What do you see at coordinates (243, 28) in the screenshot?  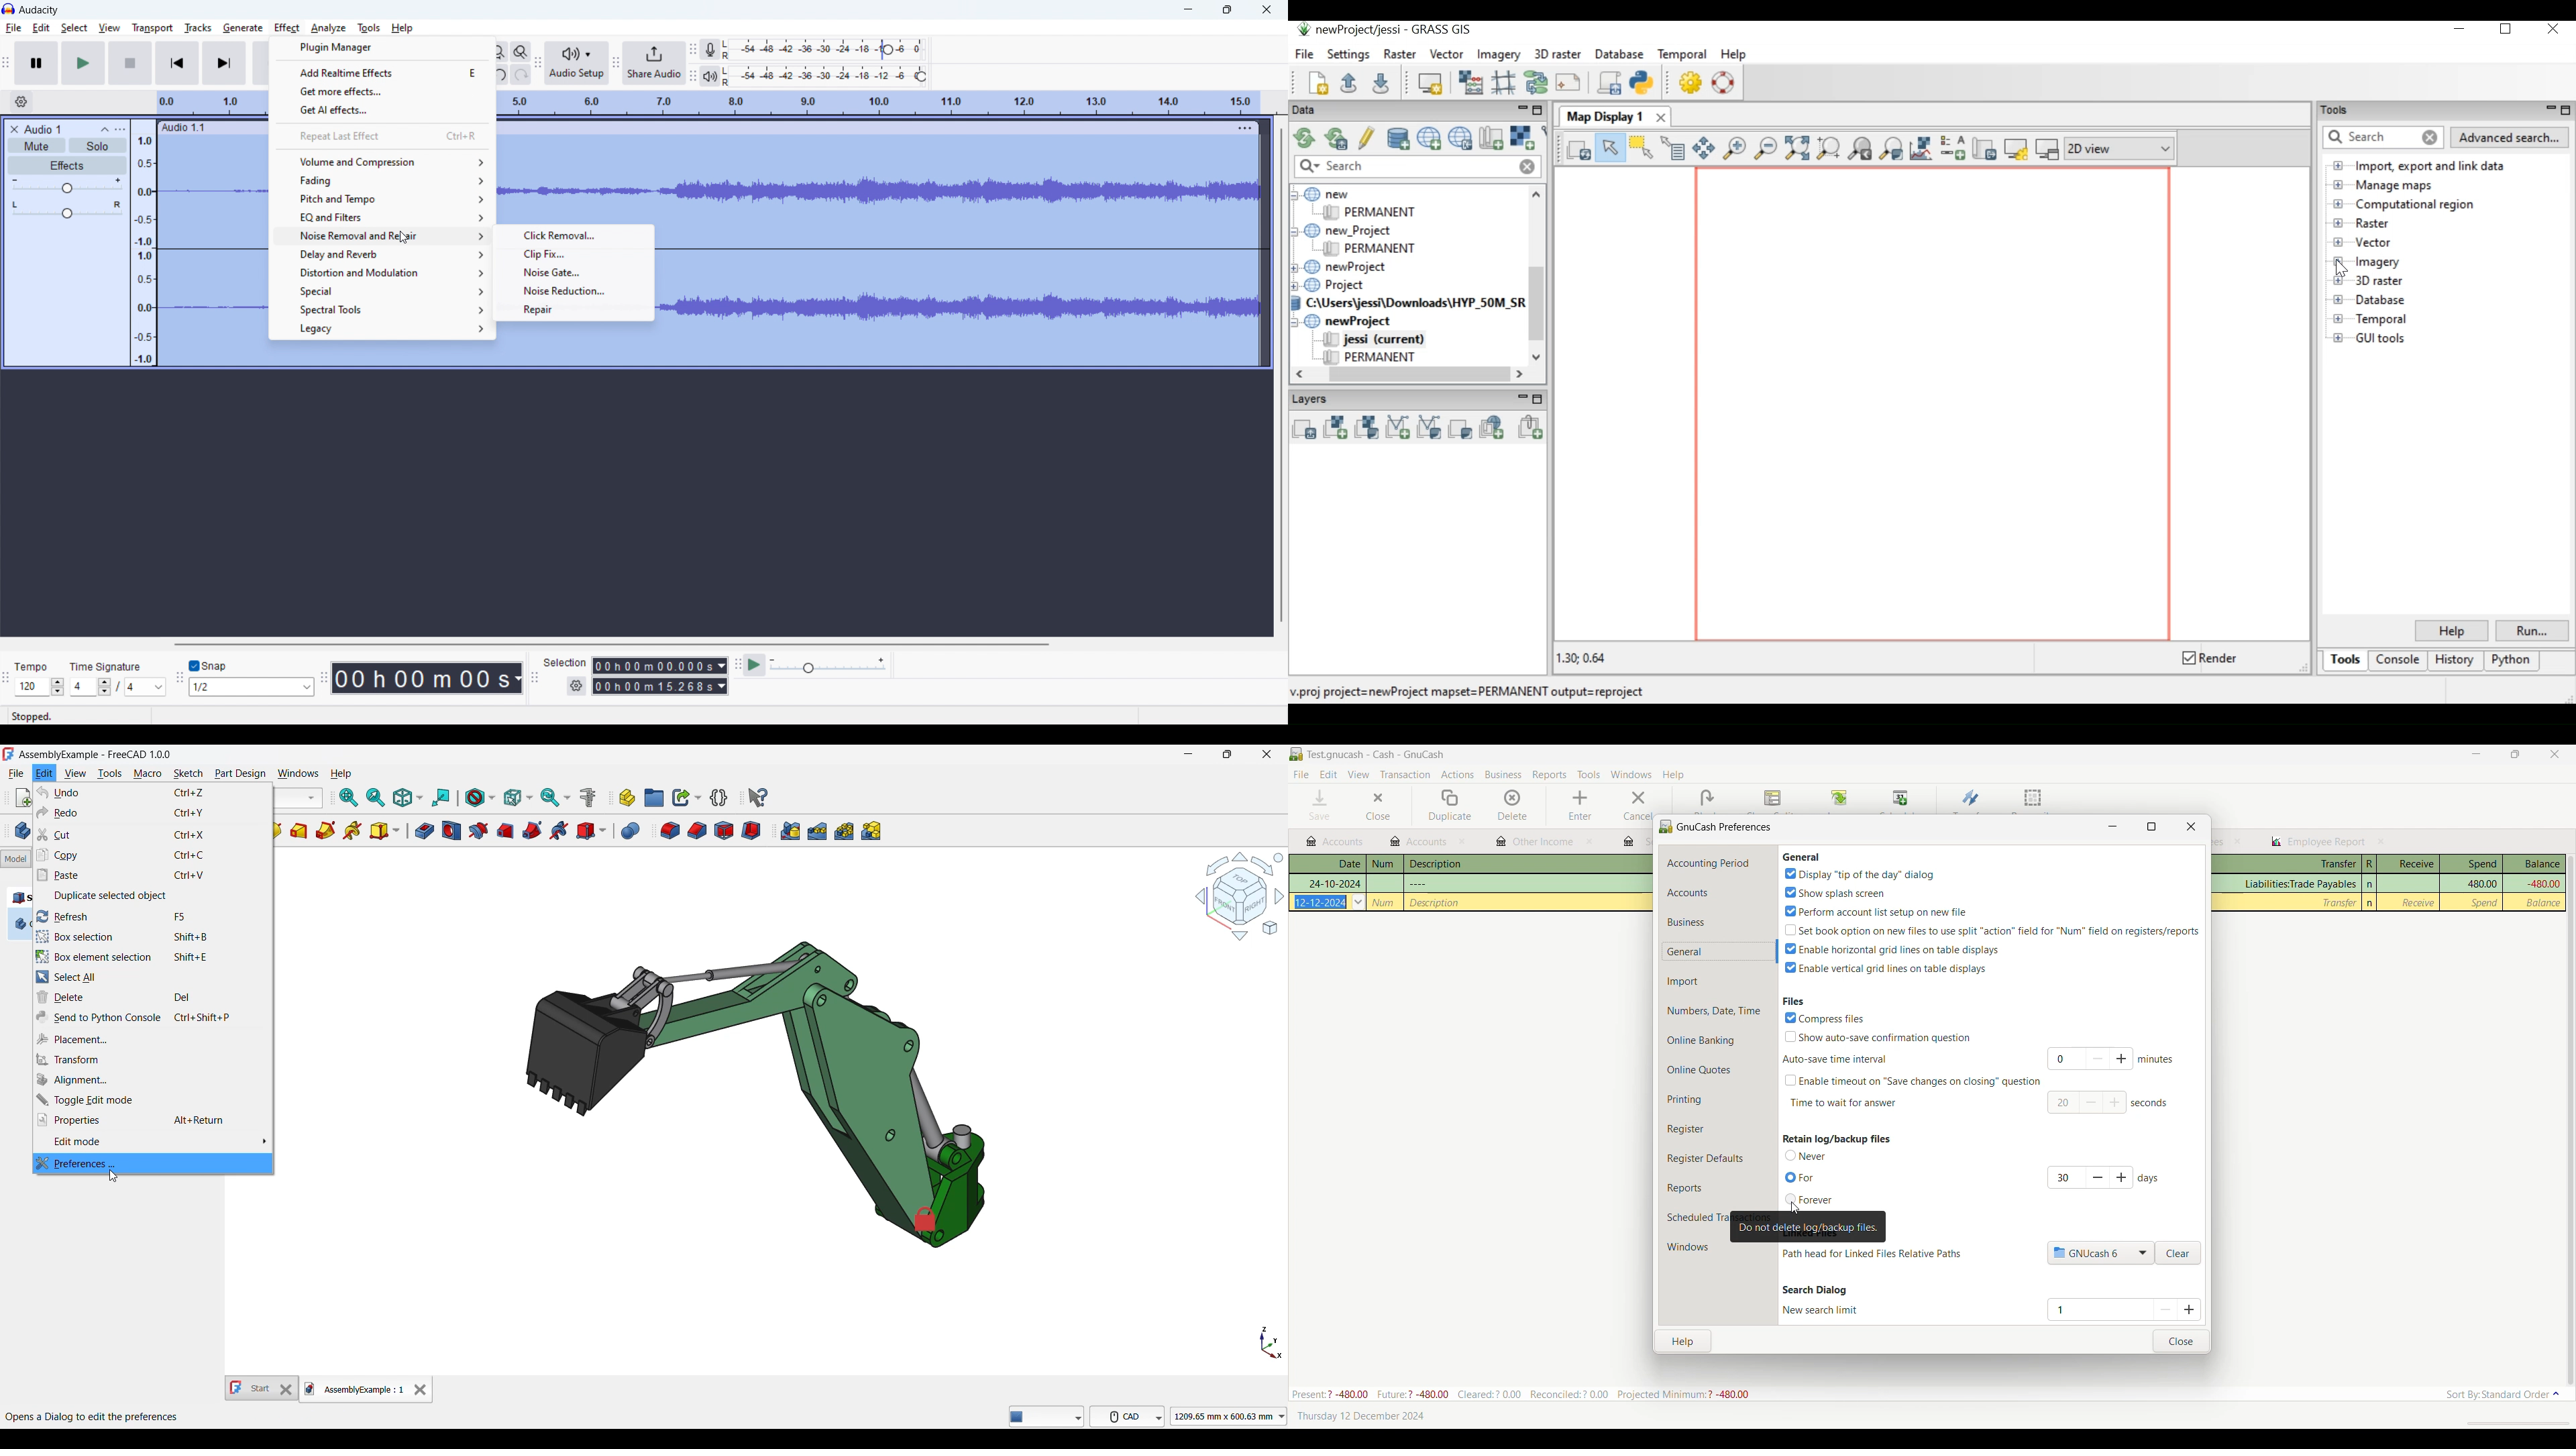 I see `generate` at bounding box center [243, 28].